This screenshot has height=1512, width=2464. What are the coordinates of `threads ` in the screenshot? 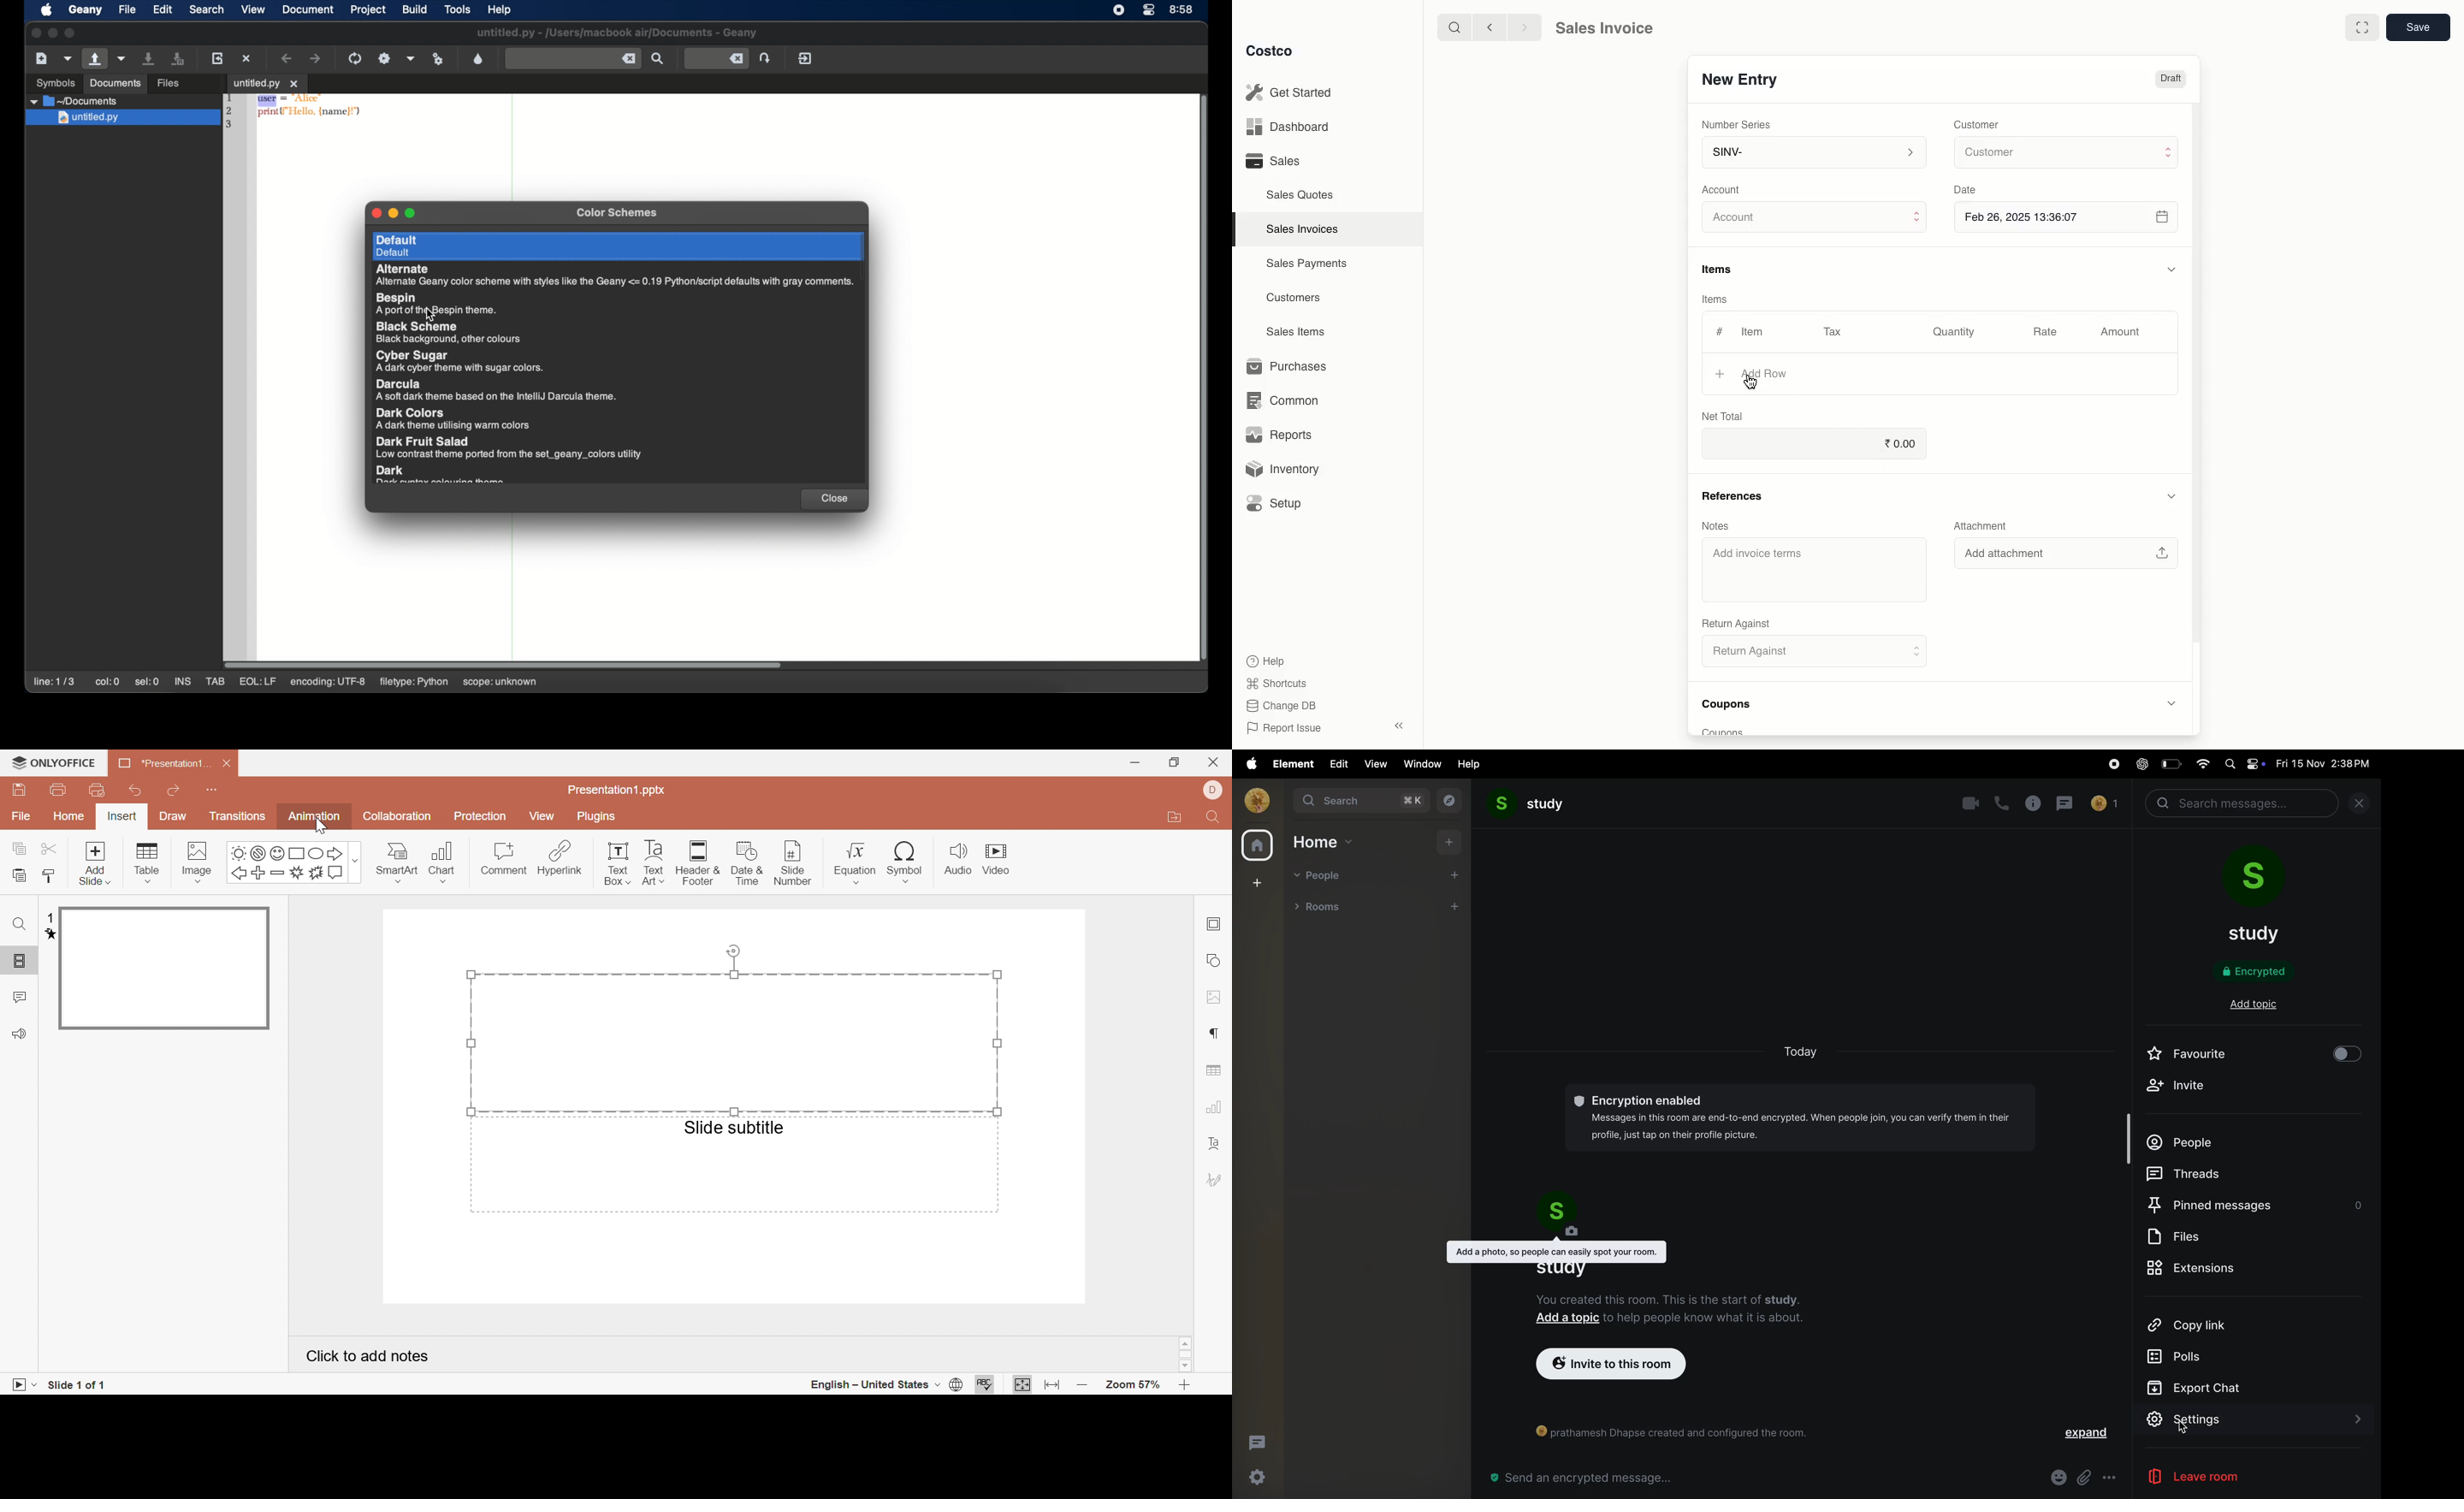 It's located at (1256, 1441).